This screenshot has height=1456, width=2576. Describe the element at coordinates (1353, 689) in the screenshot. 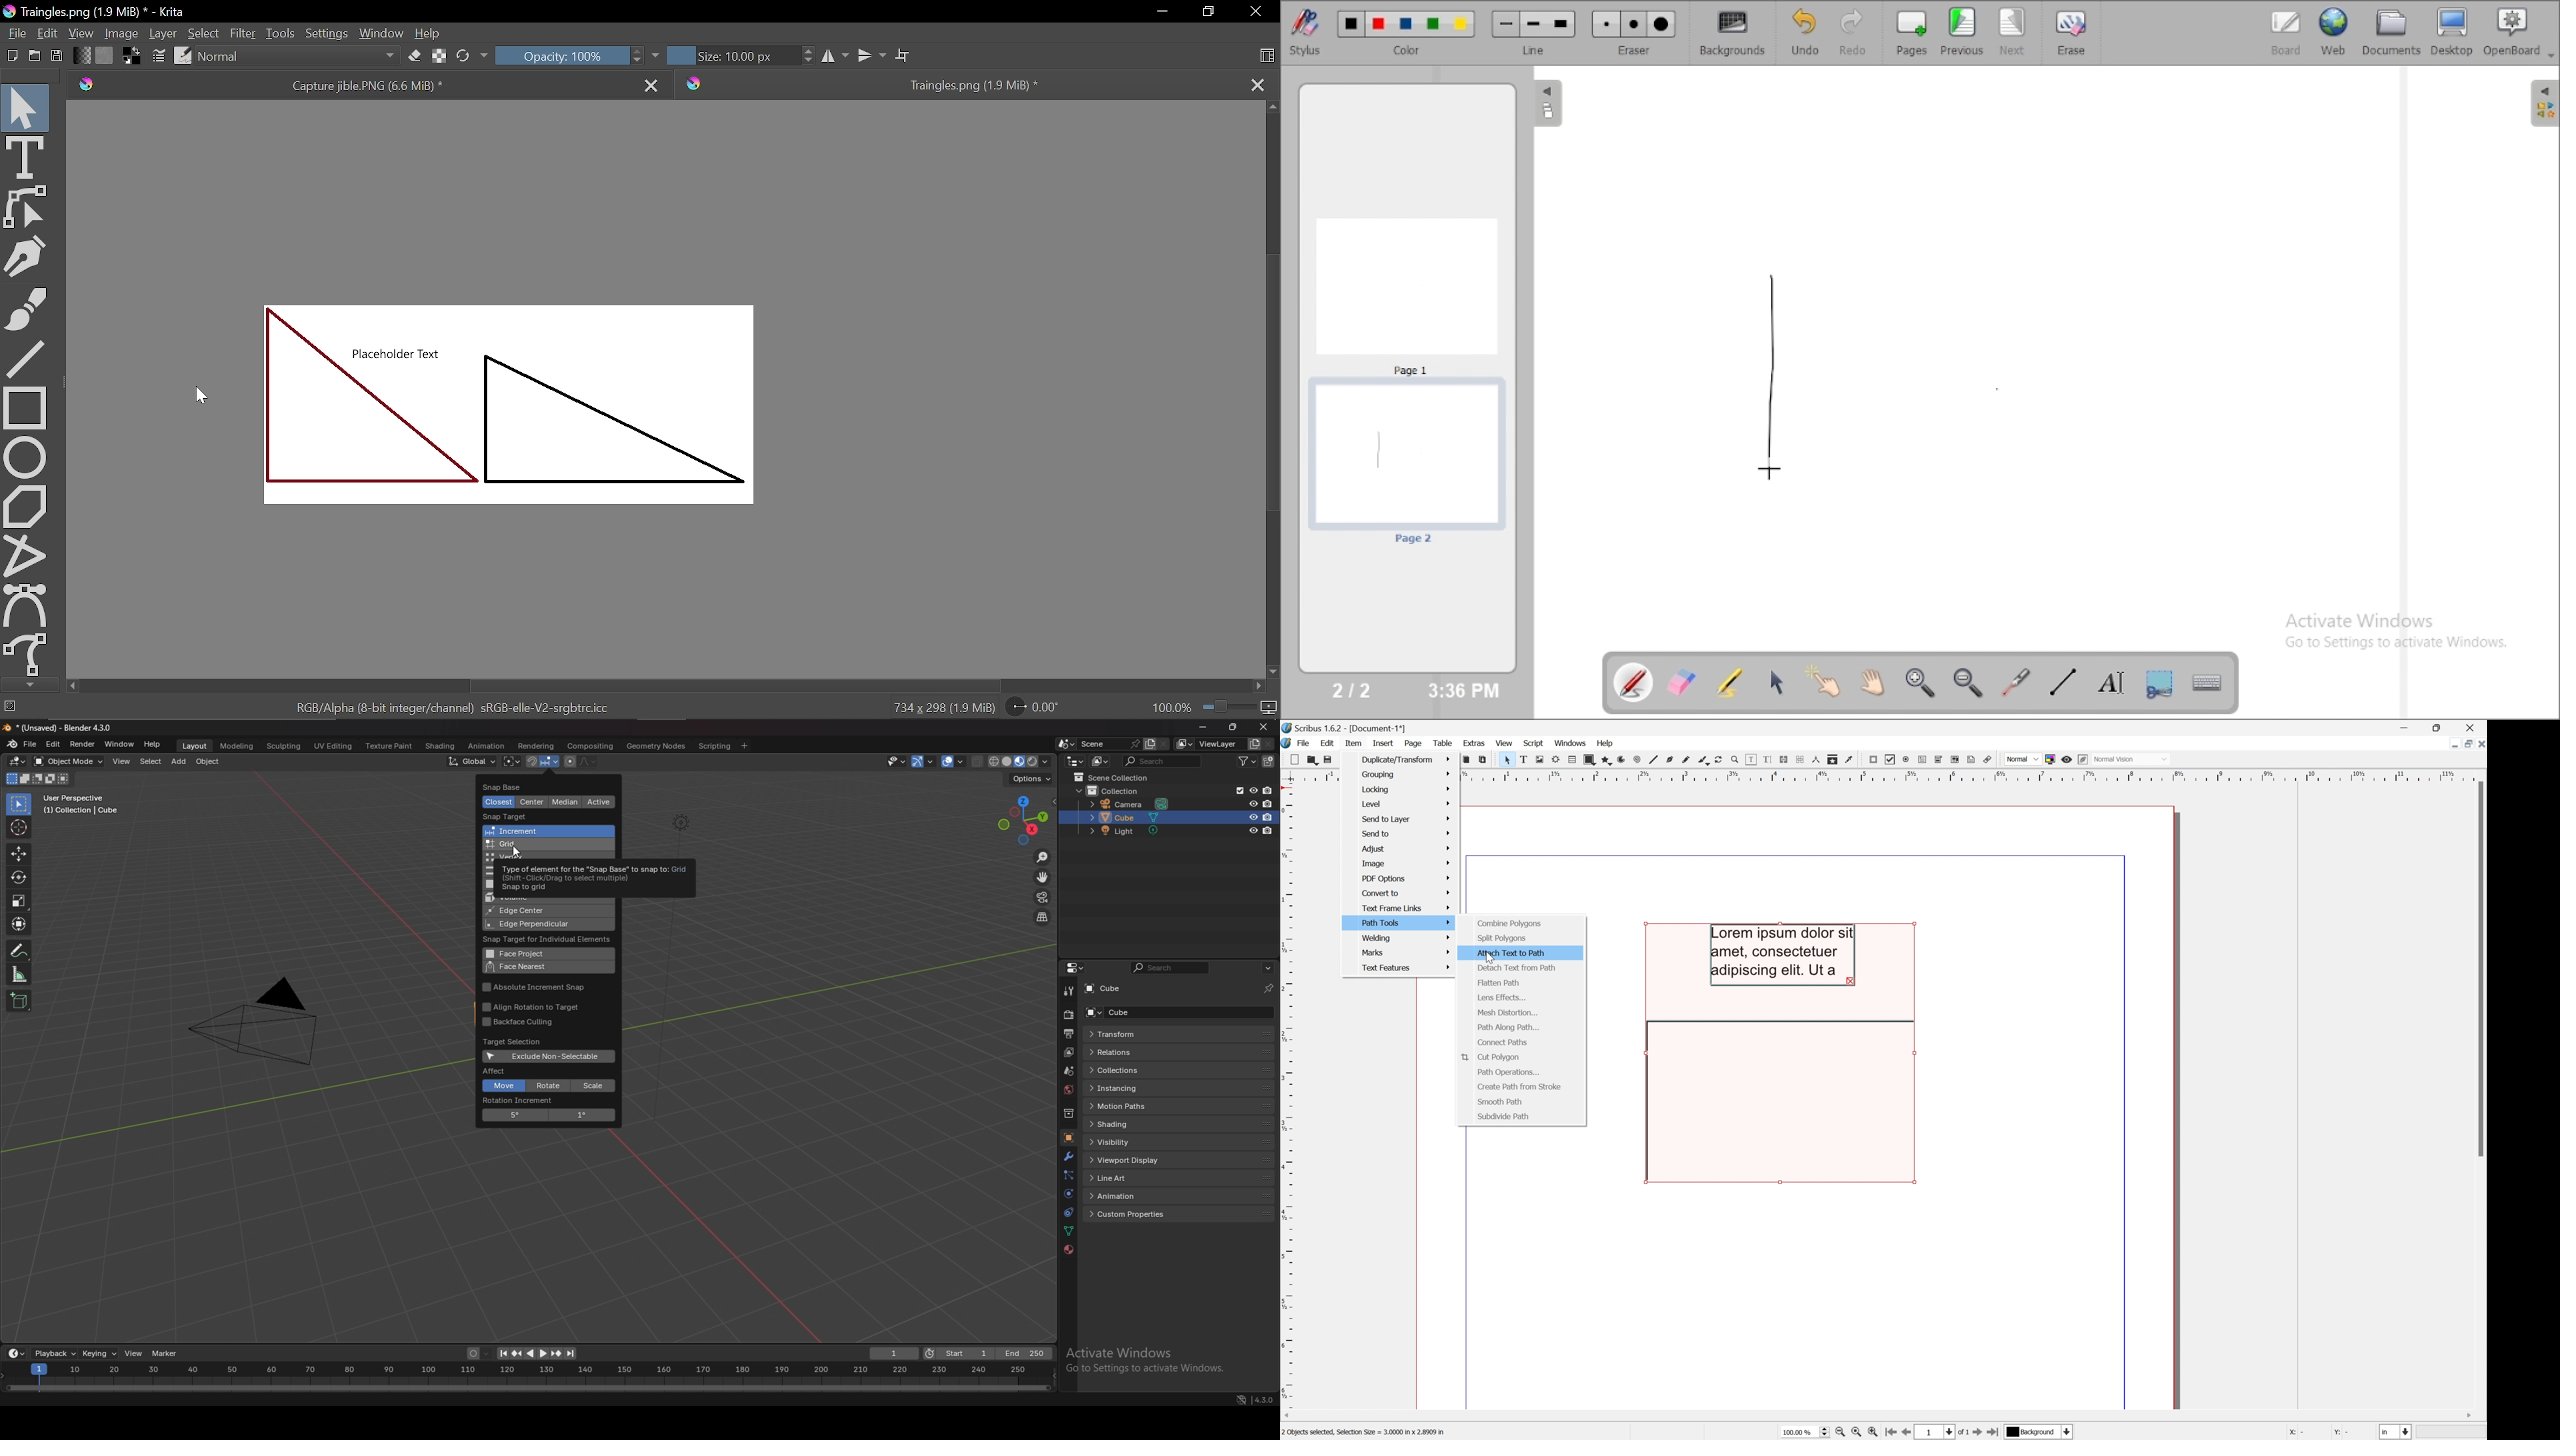

I see `2/2` at that location.